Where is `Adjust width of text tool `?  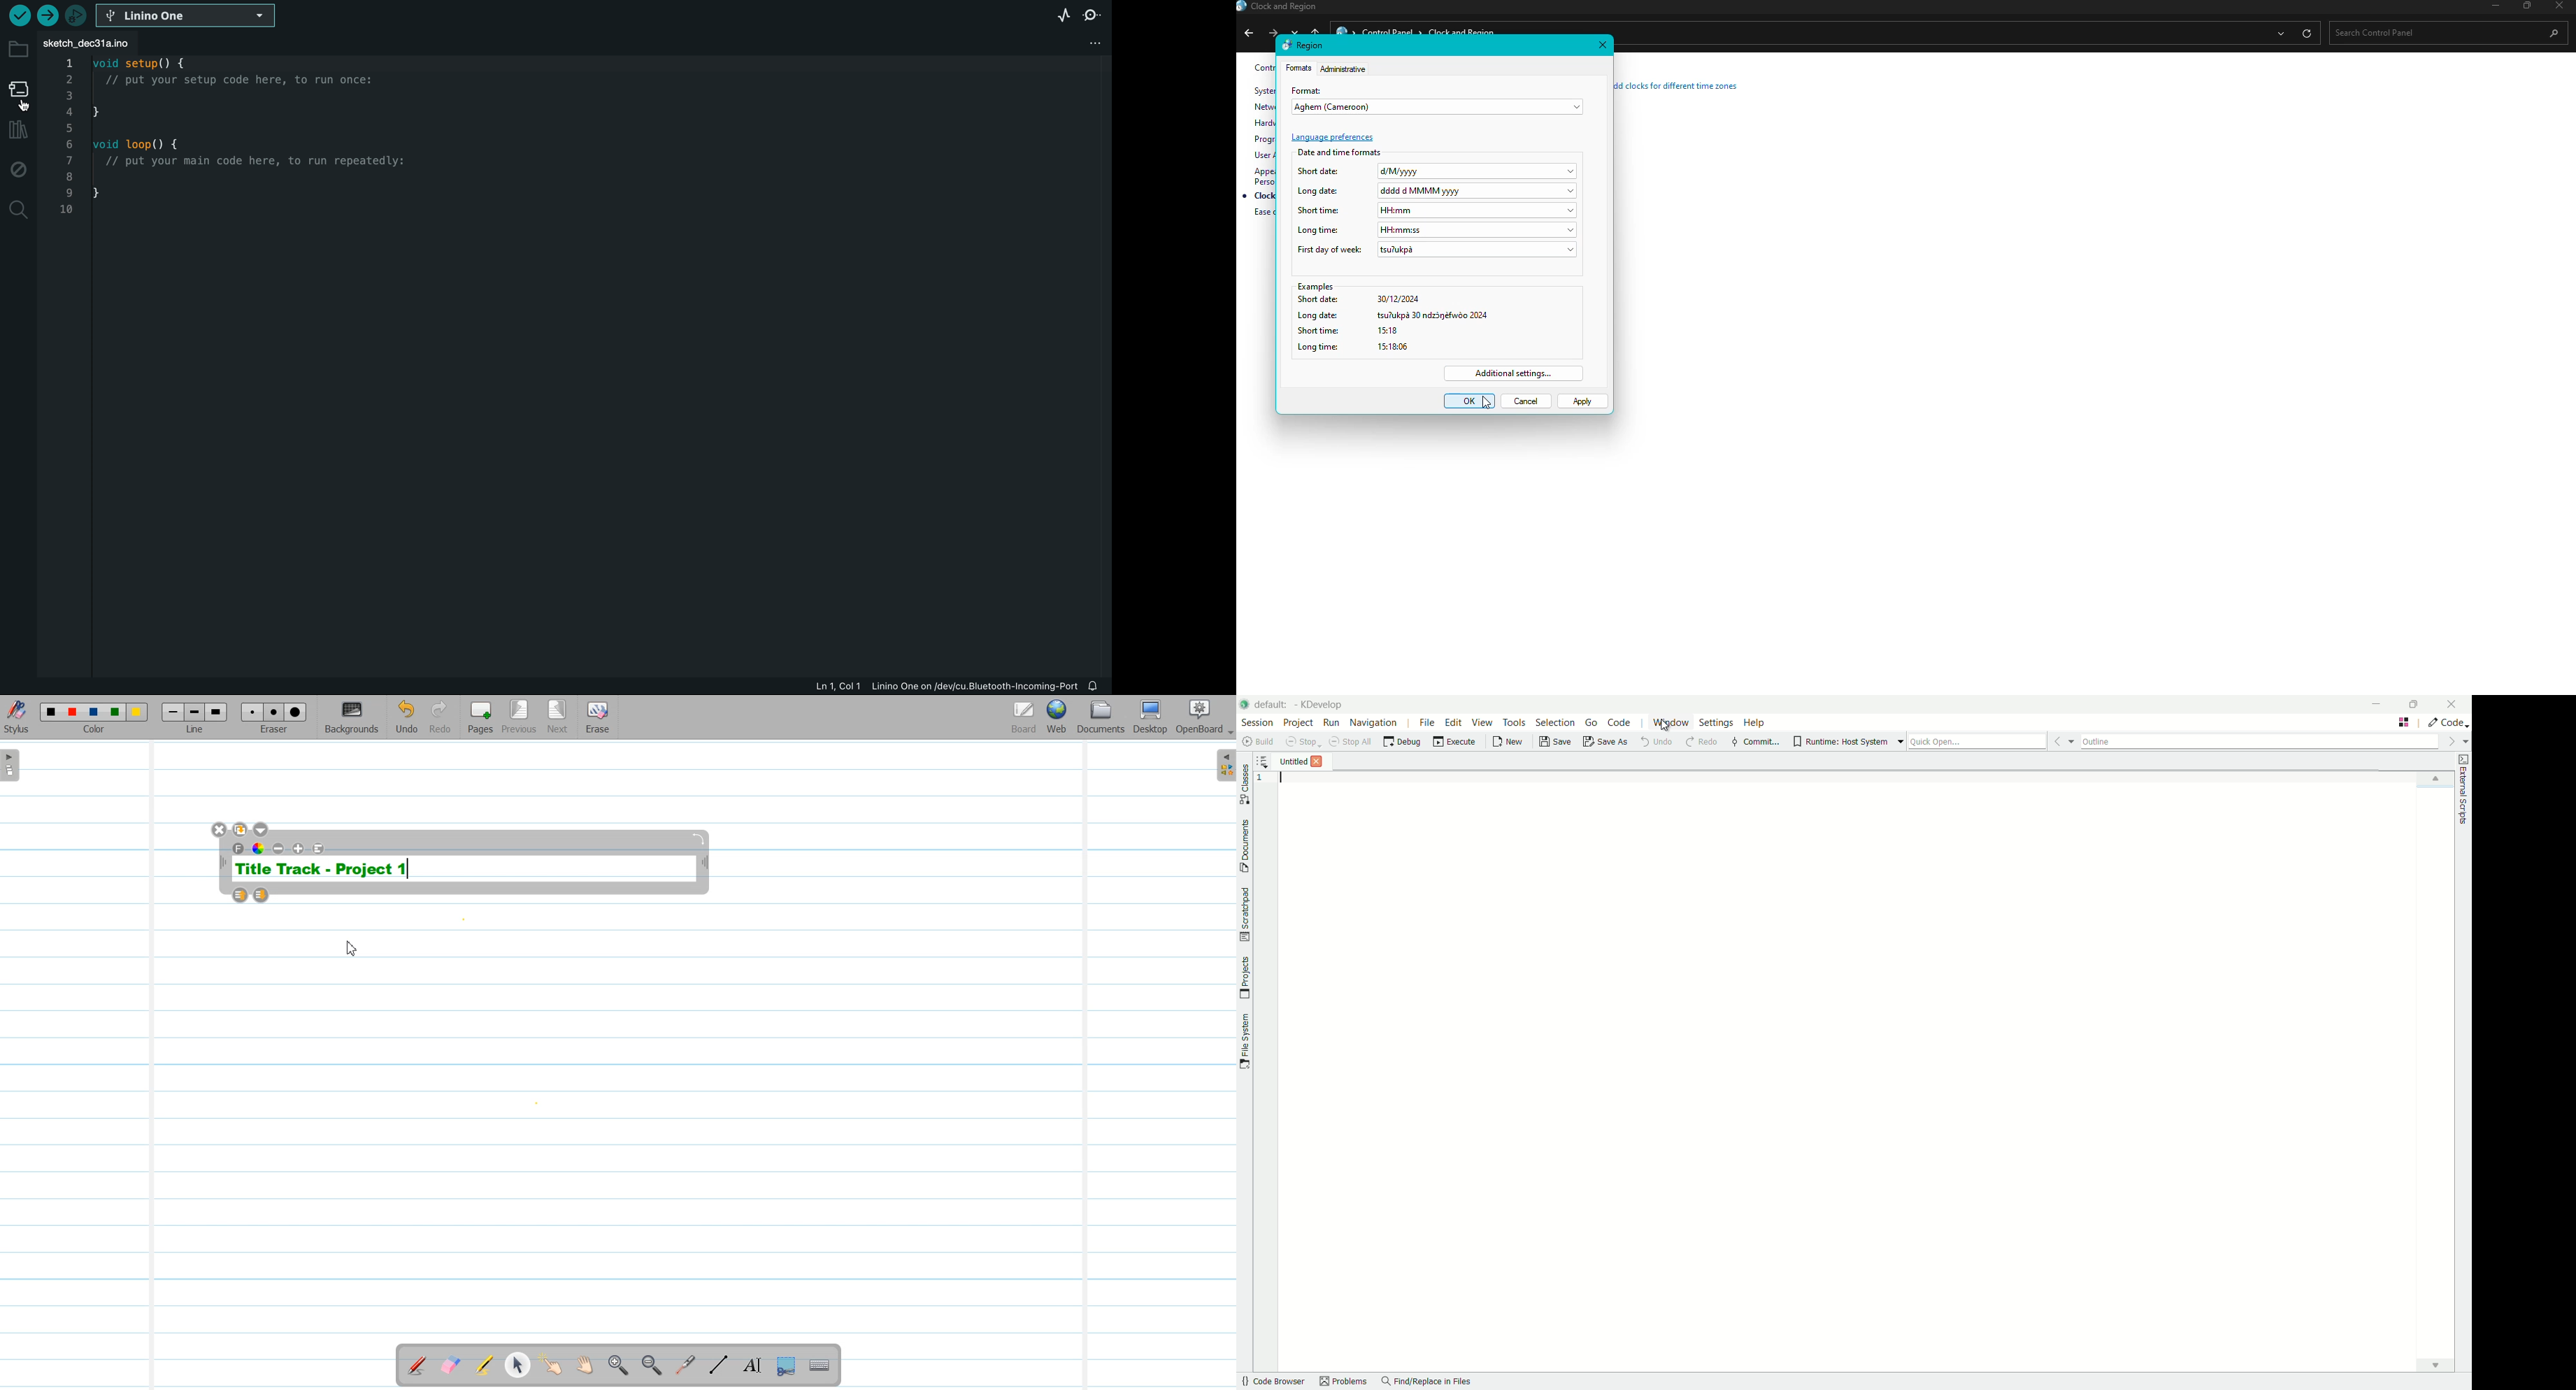 Adjust width of text tool  is located at coordinates (222, 863).